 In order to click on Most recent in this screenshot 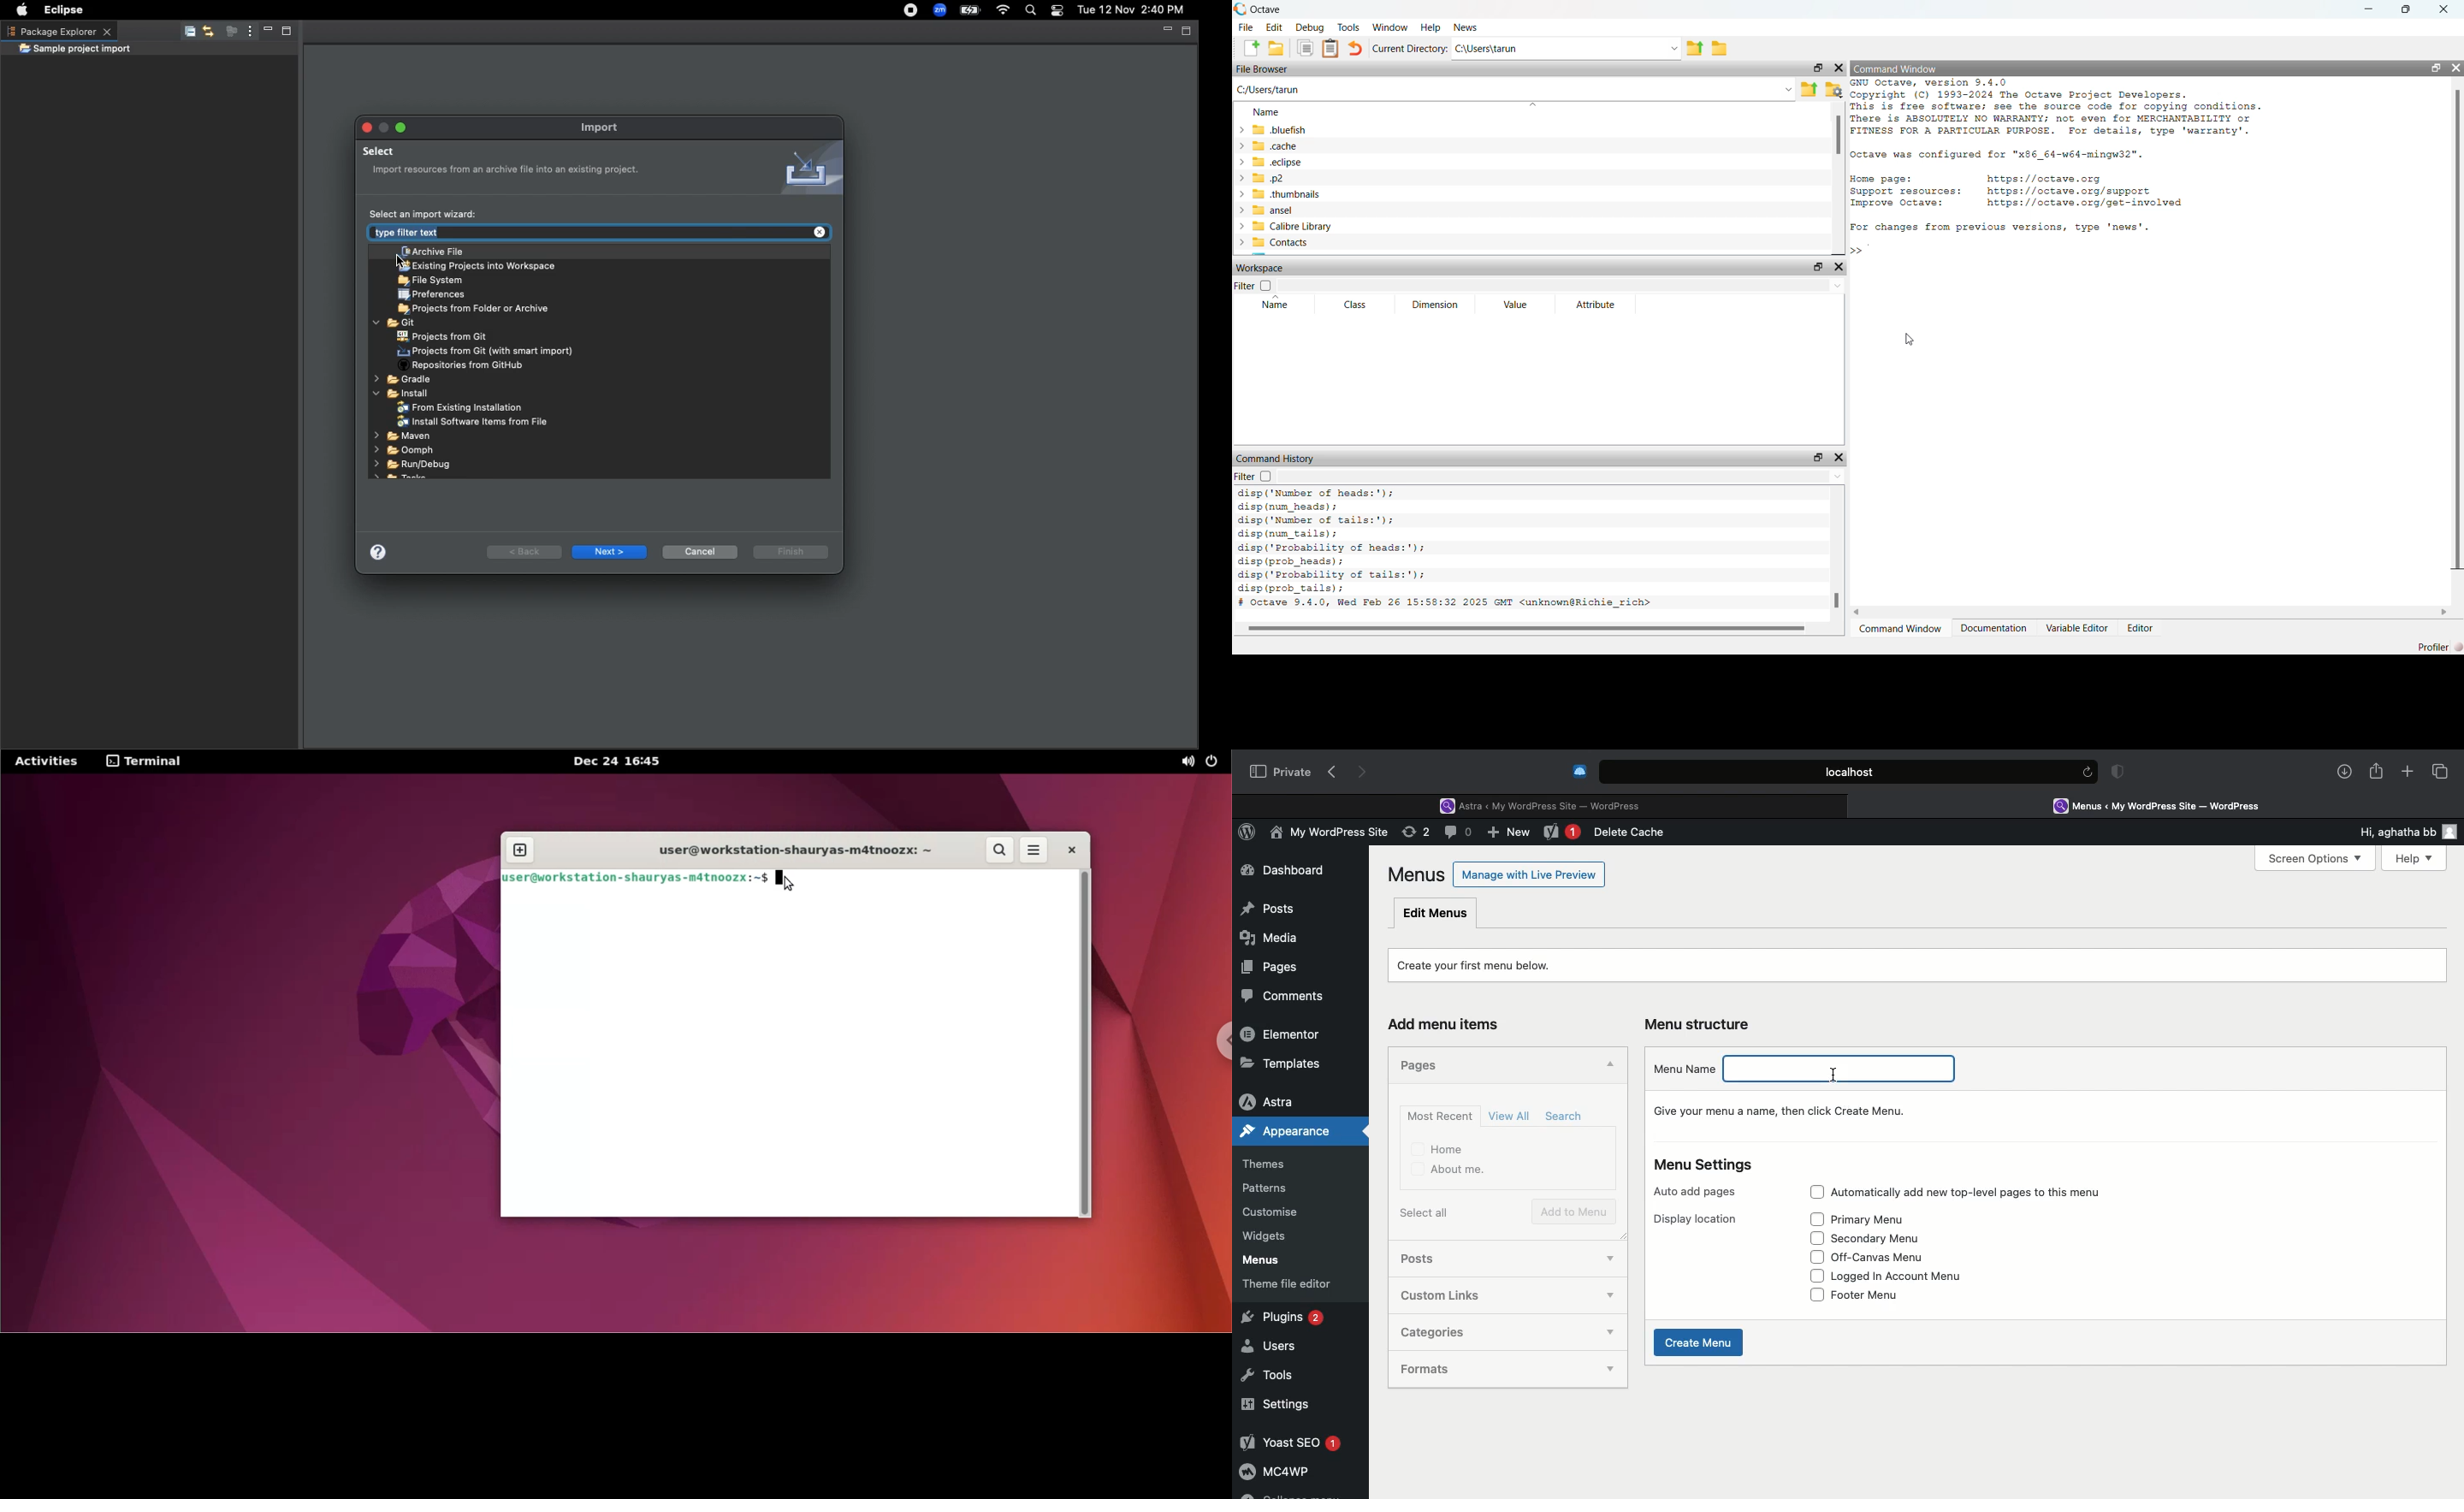, I will do `click(1437, 1116)`.